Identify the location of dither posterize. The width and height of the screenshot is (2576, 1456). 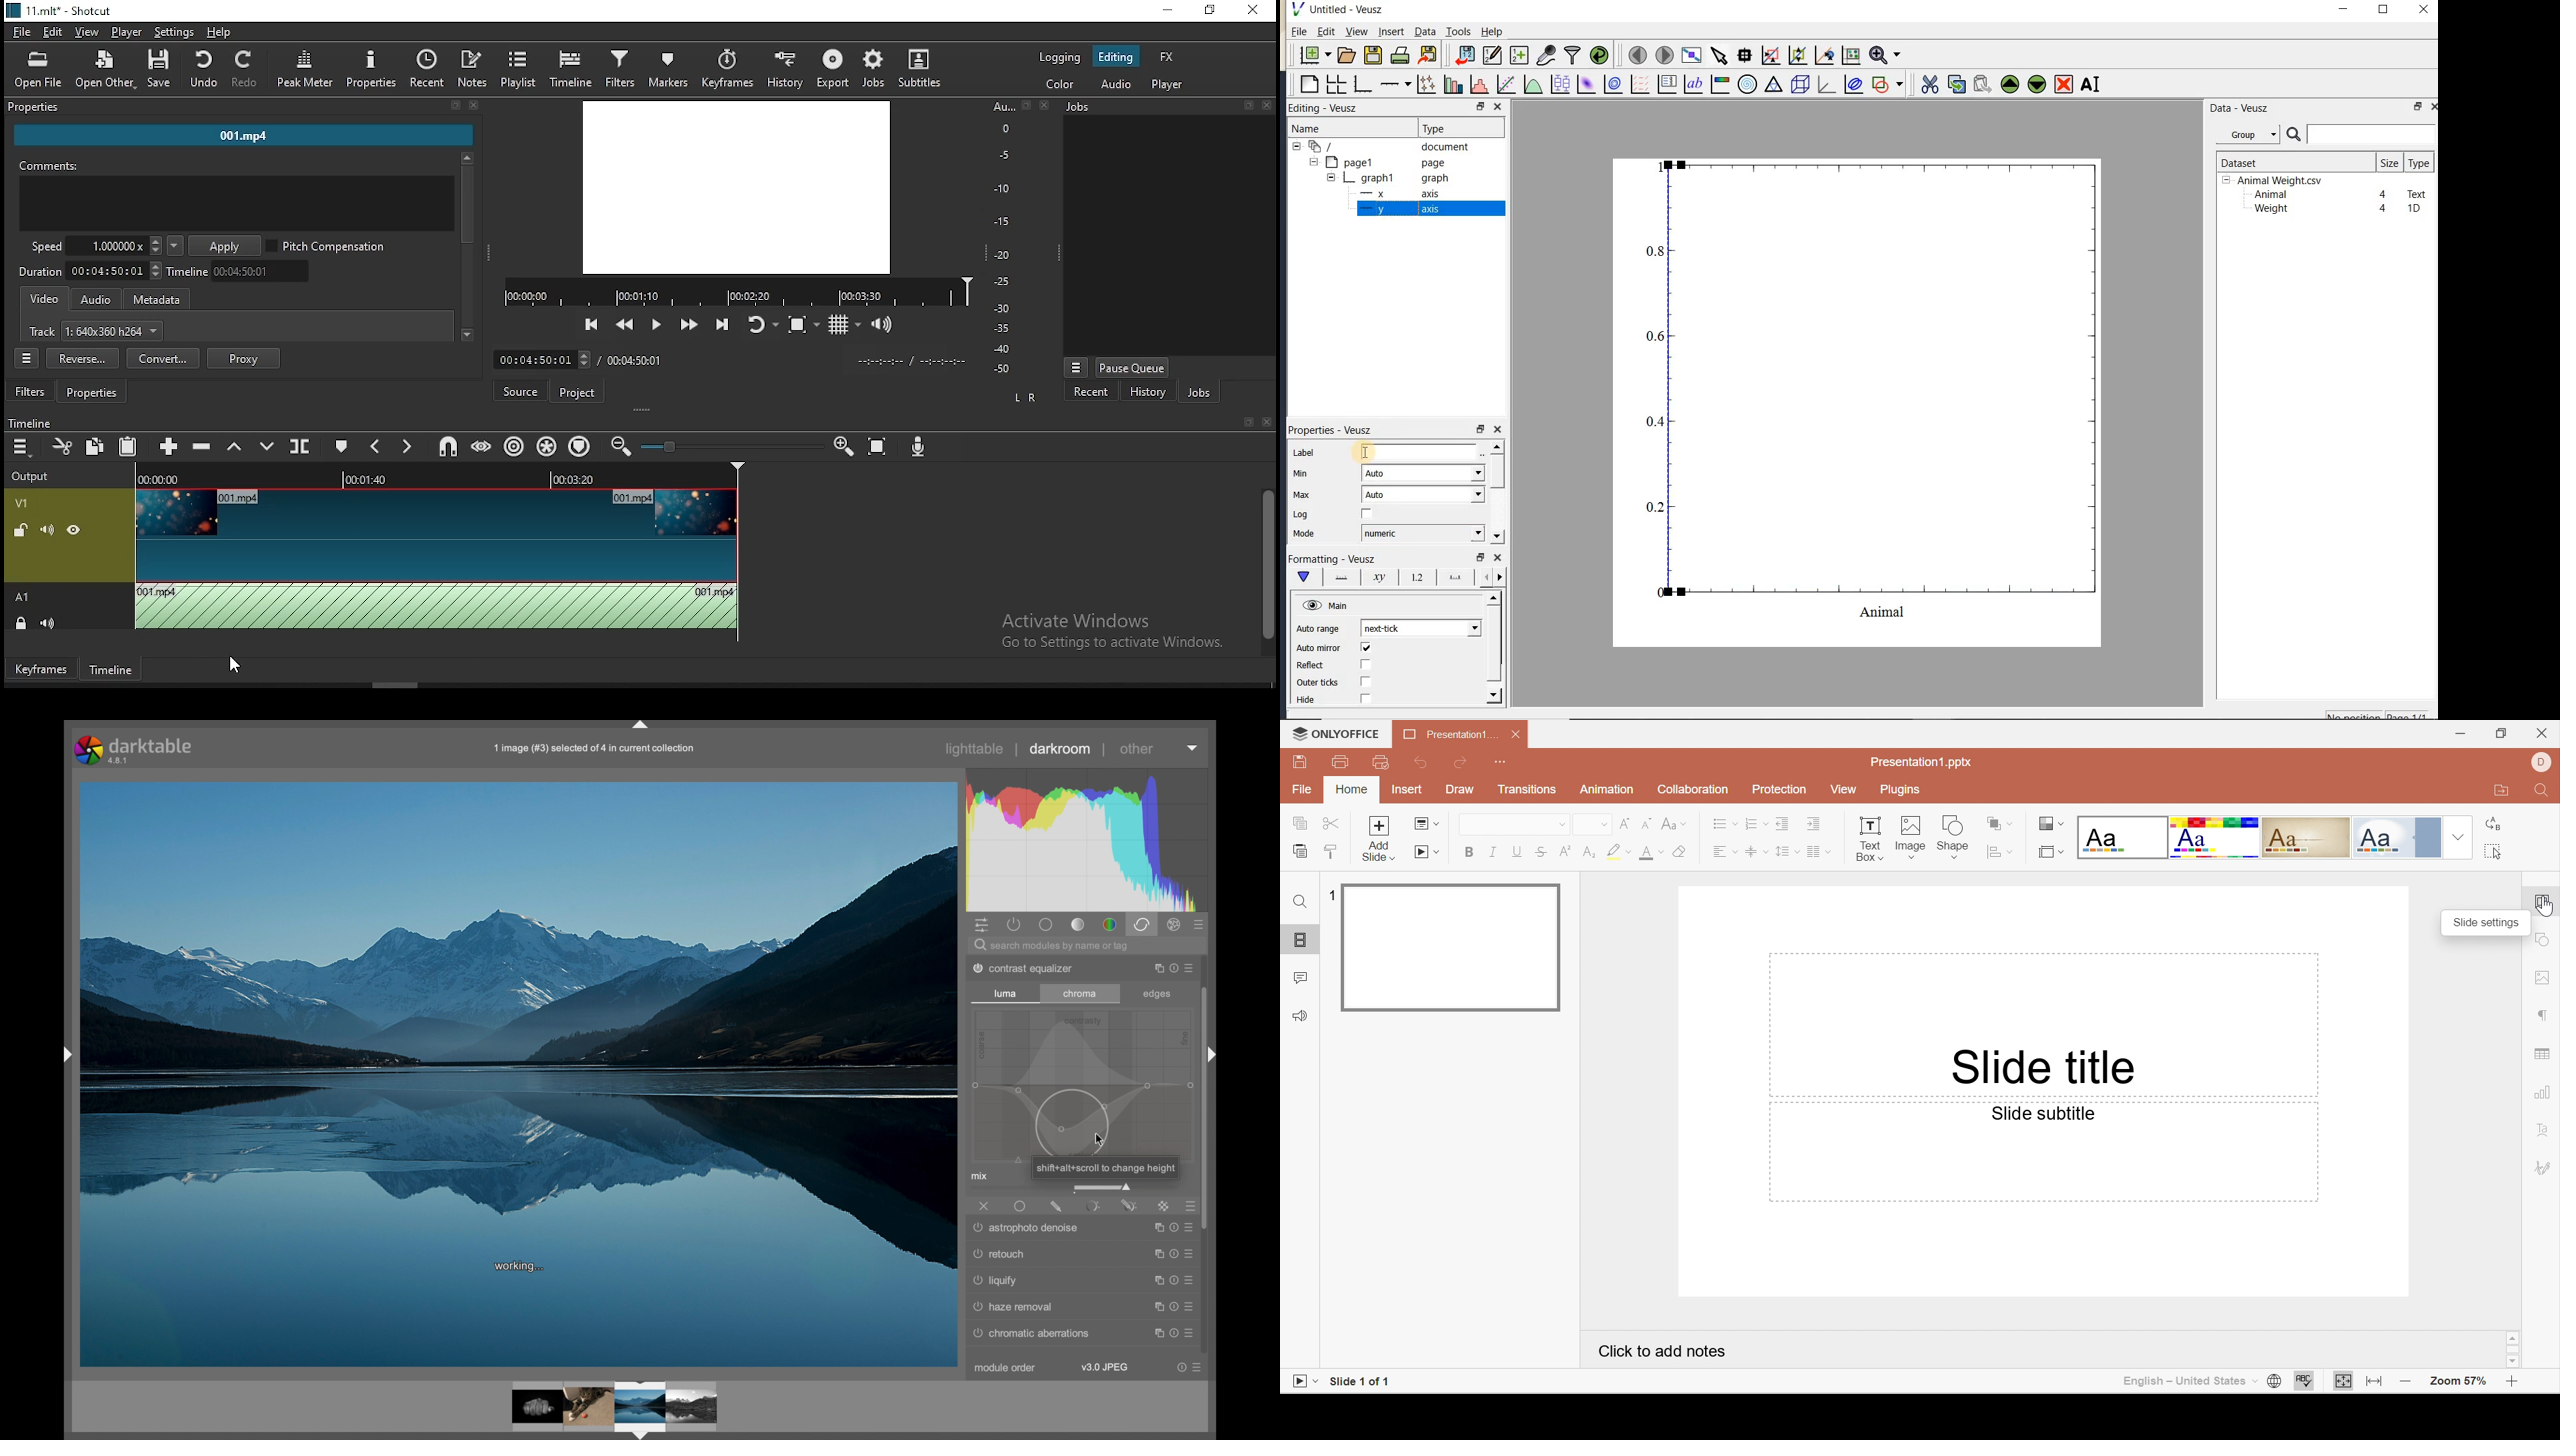
(1023, 968).